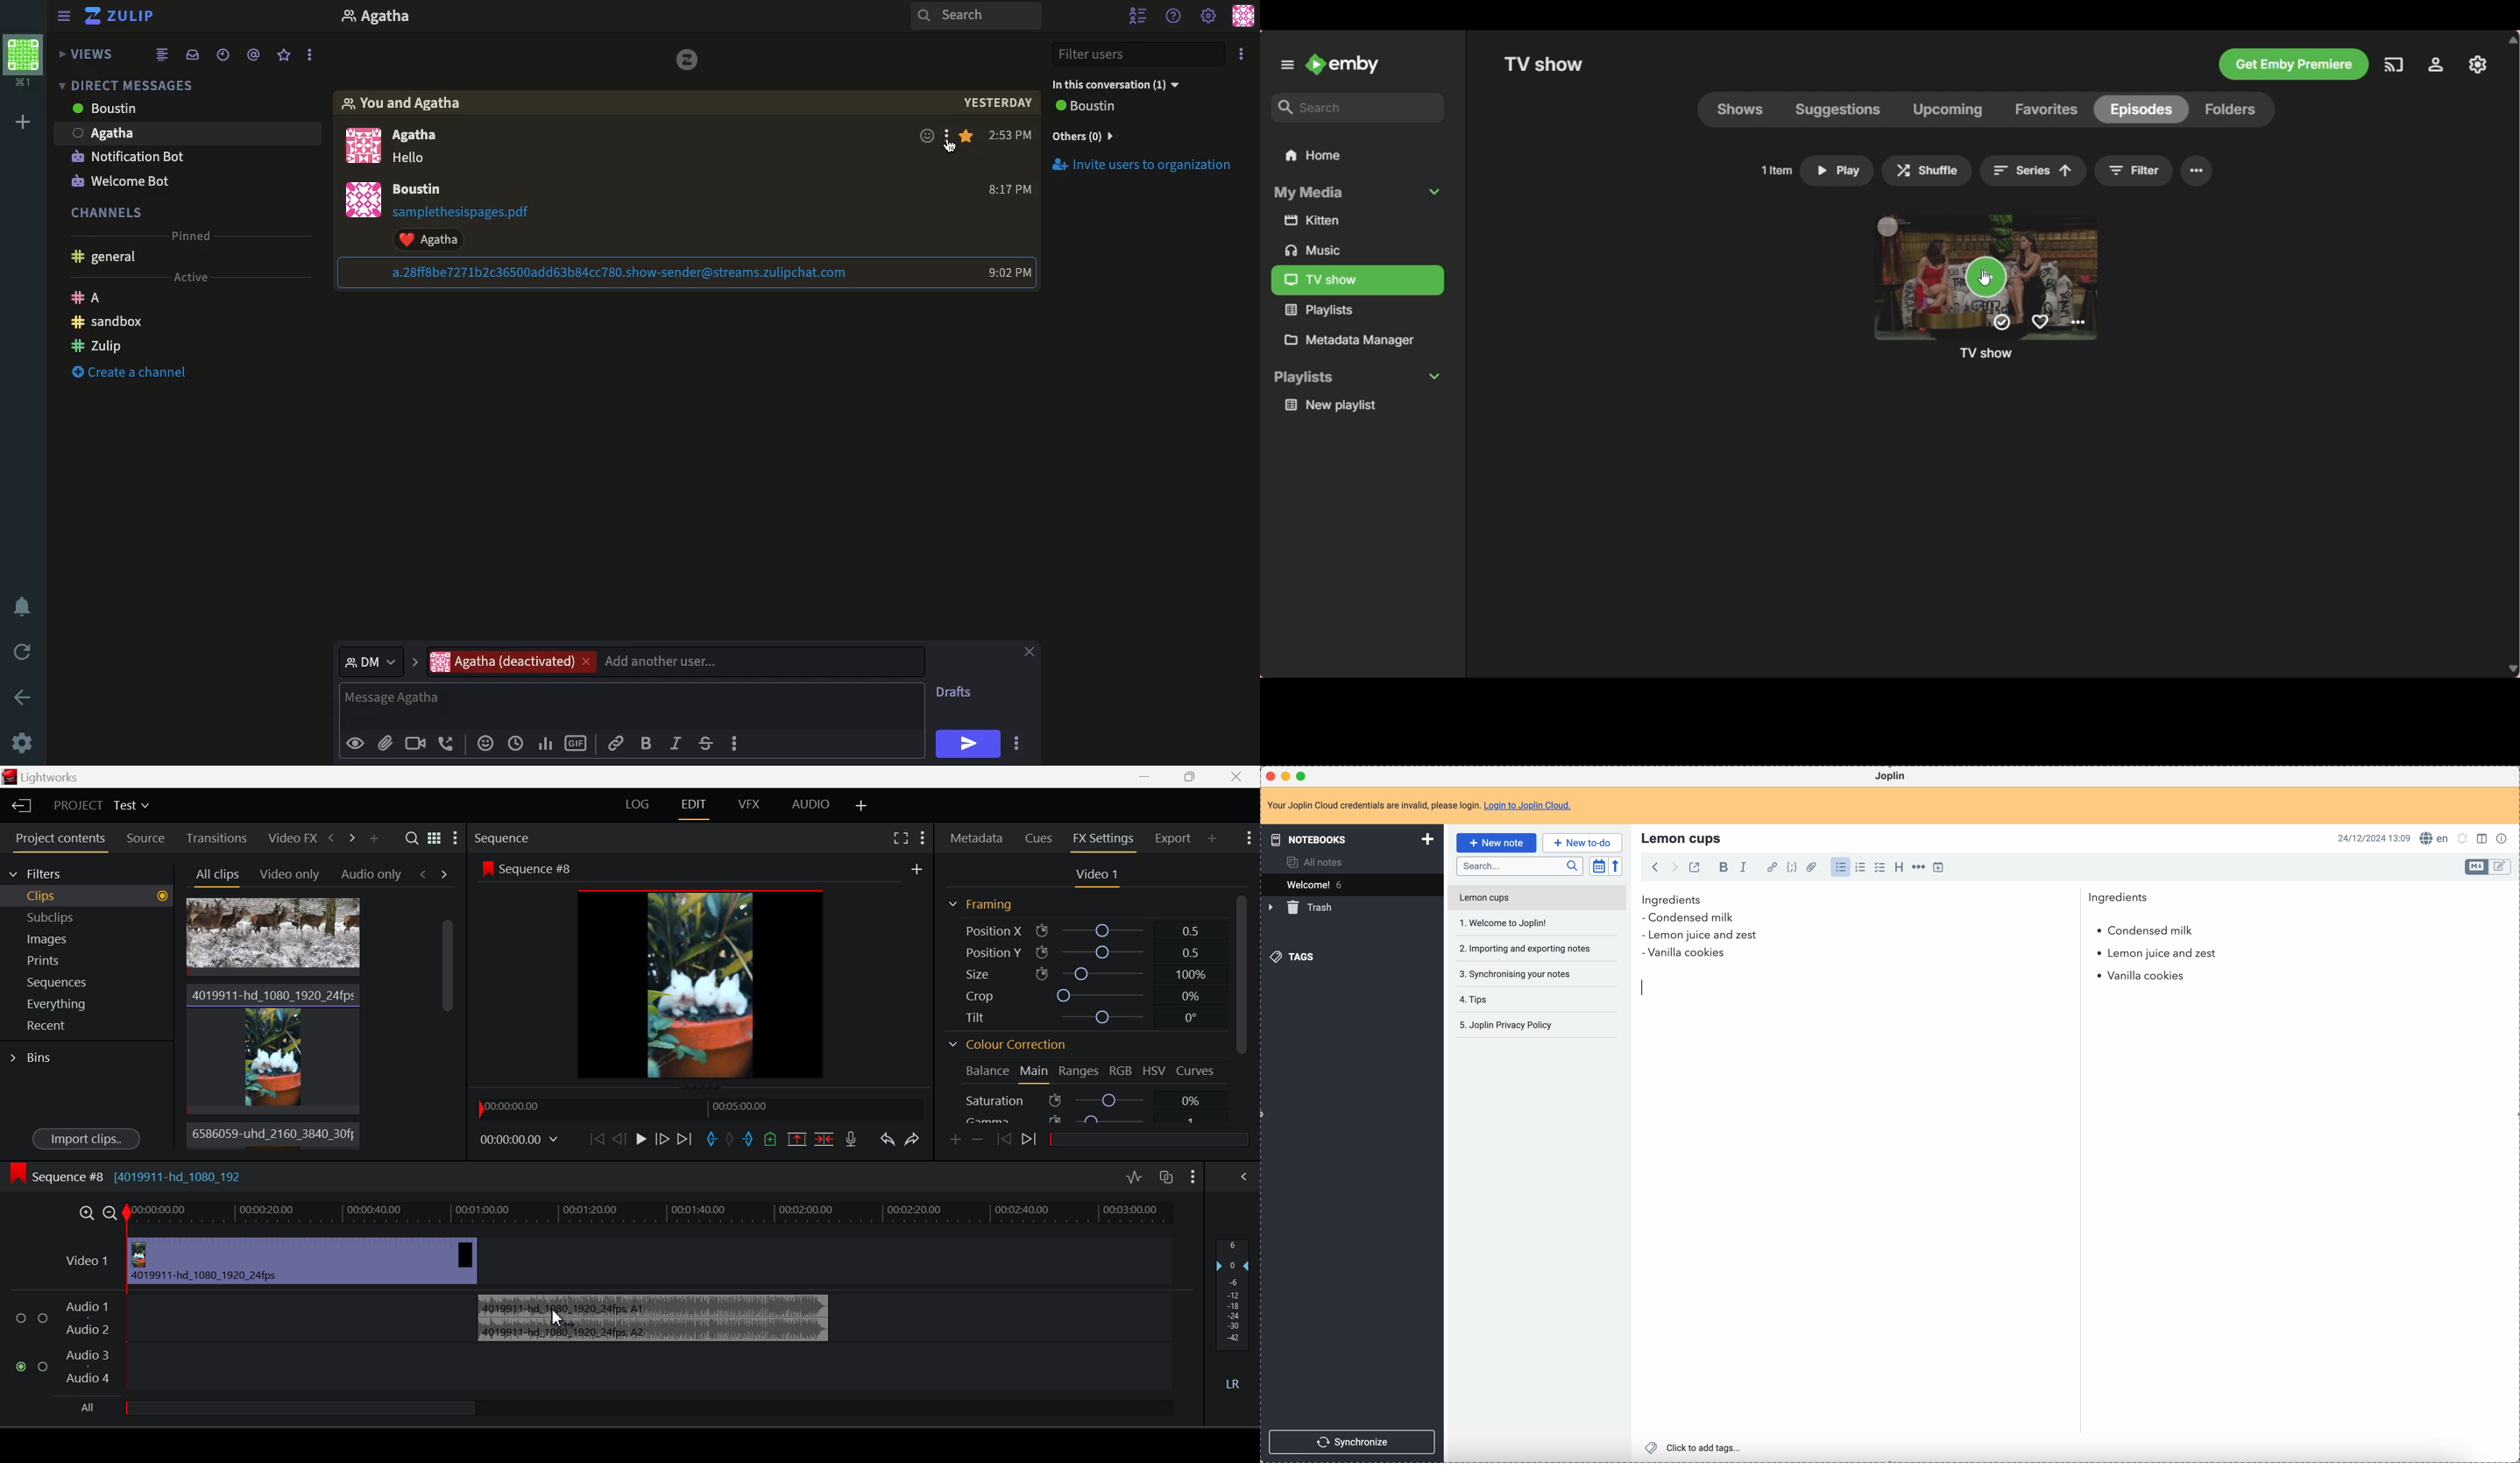 The height and width of the screenshot is (1484, 2520). I want to click on welcome to Joplin!, so click(1504, 923).